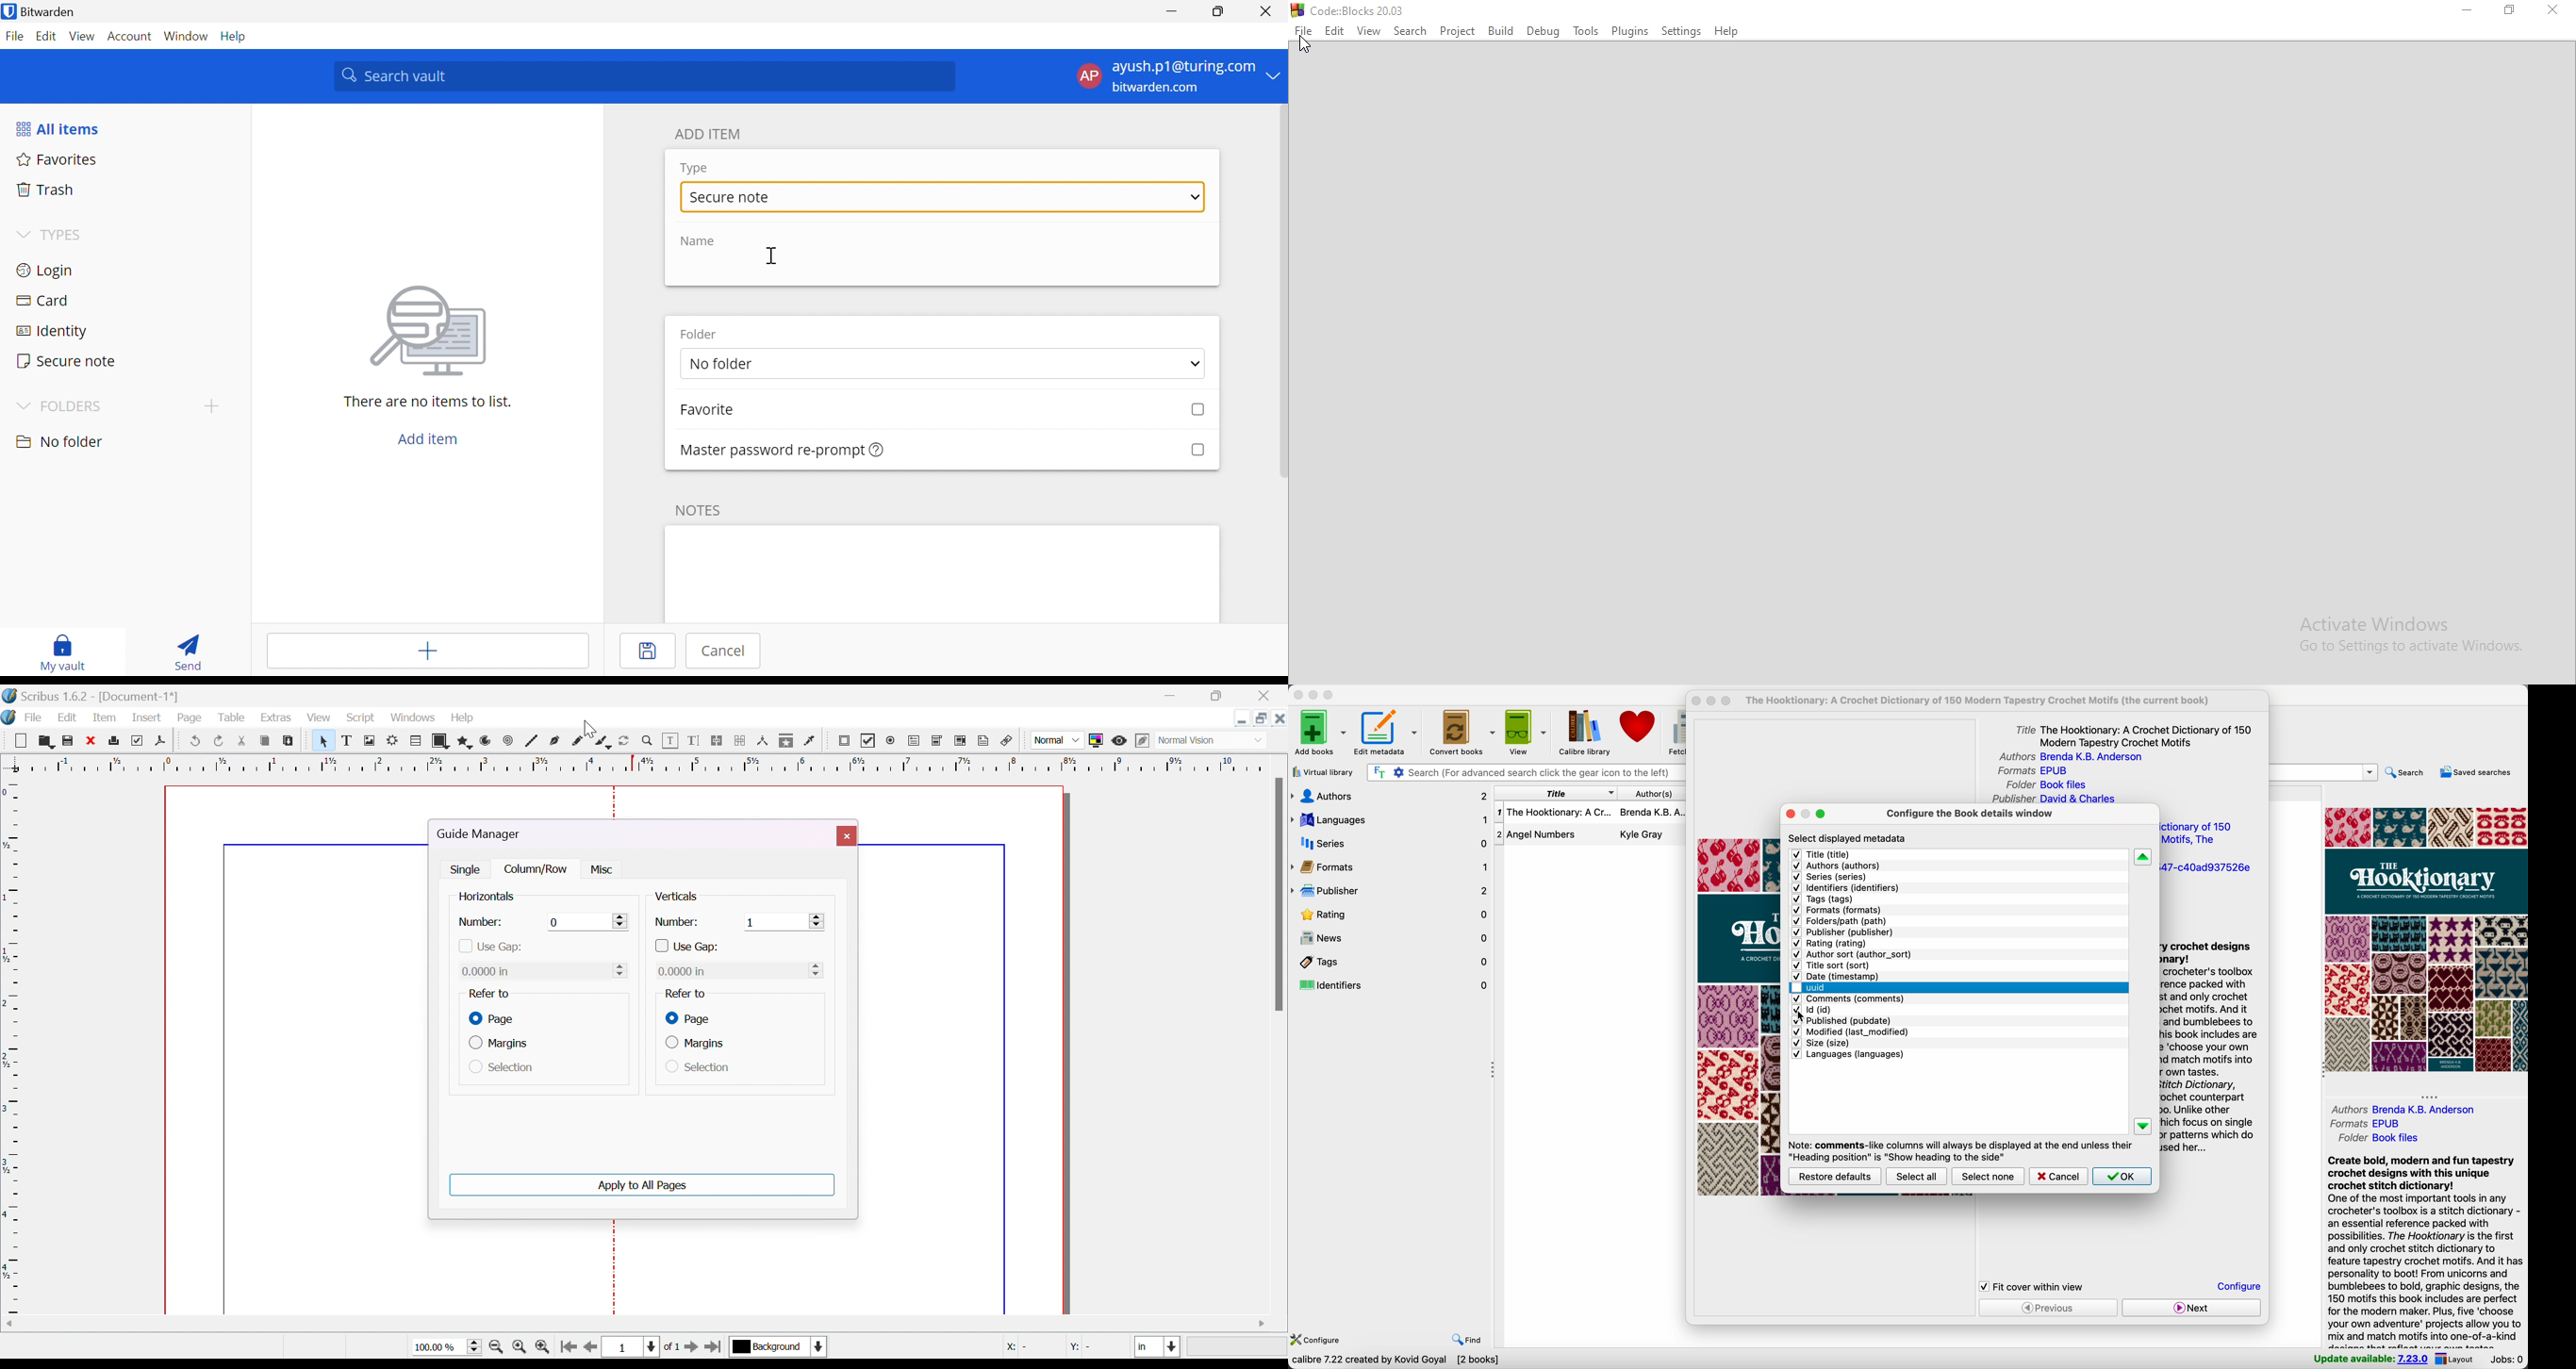 This screenshot has height=1372, width=2576. What do you see at coordinates (1714, 701) in the screenshot?
I see `disable minimize popup` at bounding box center [1714, 701].